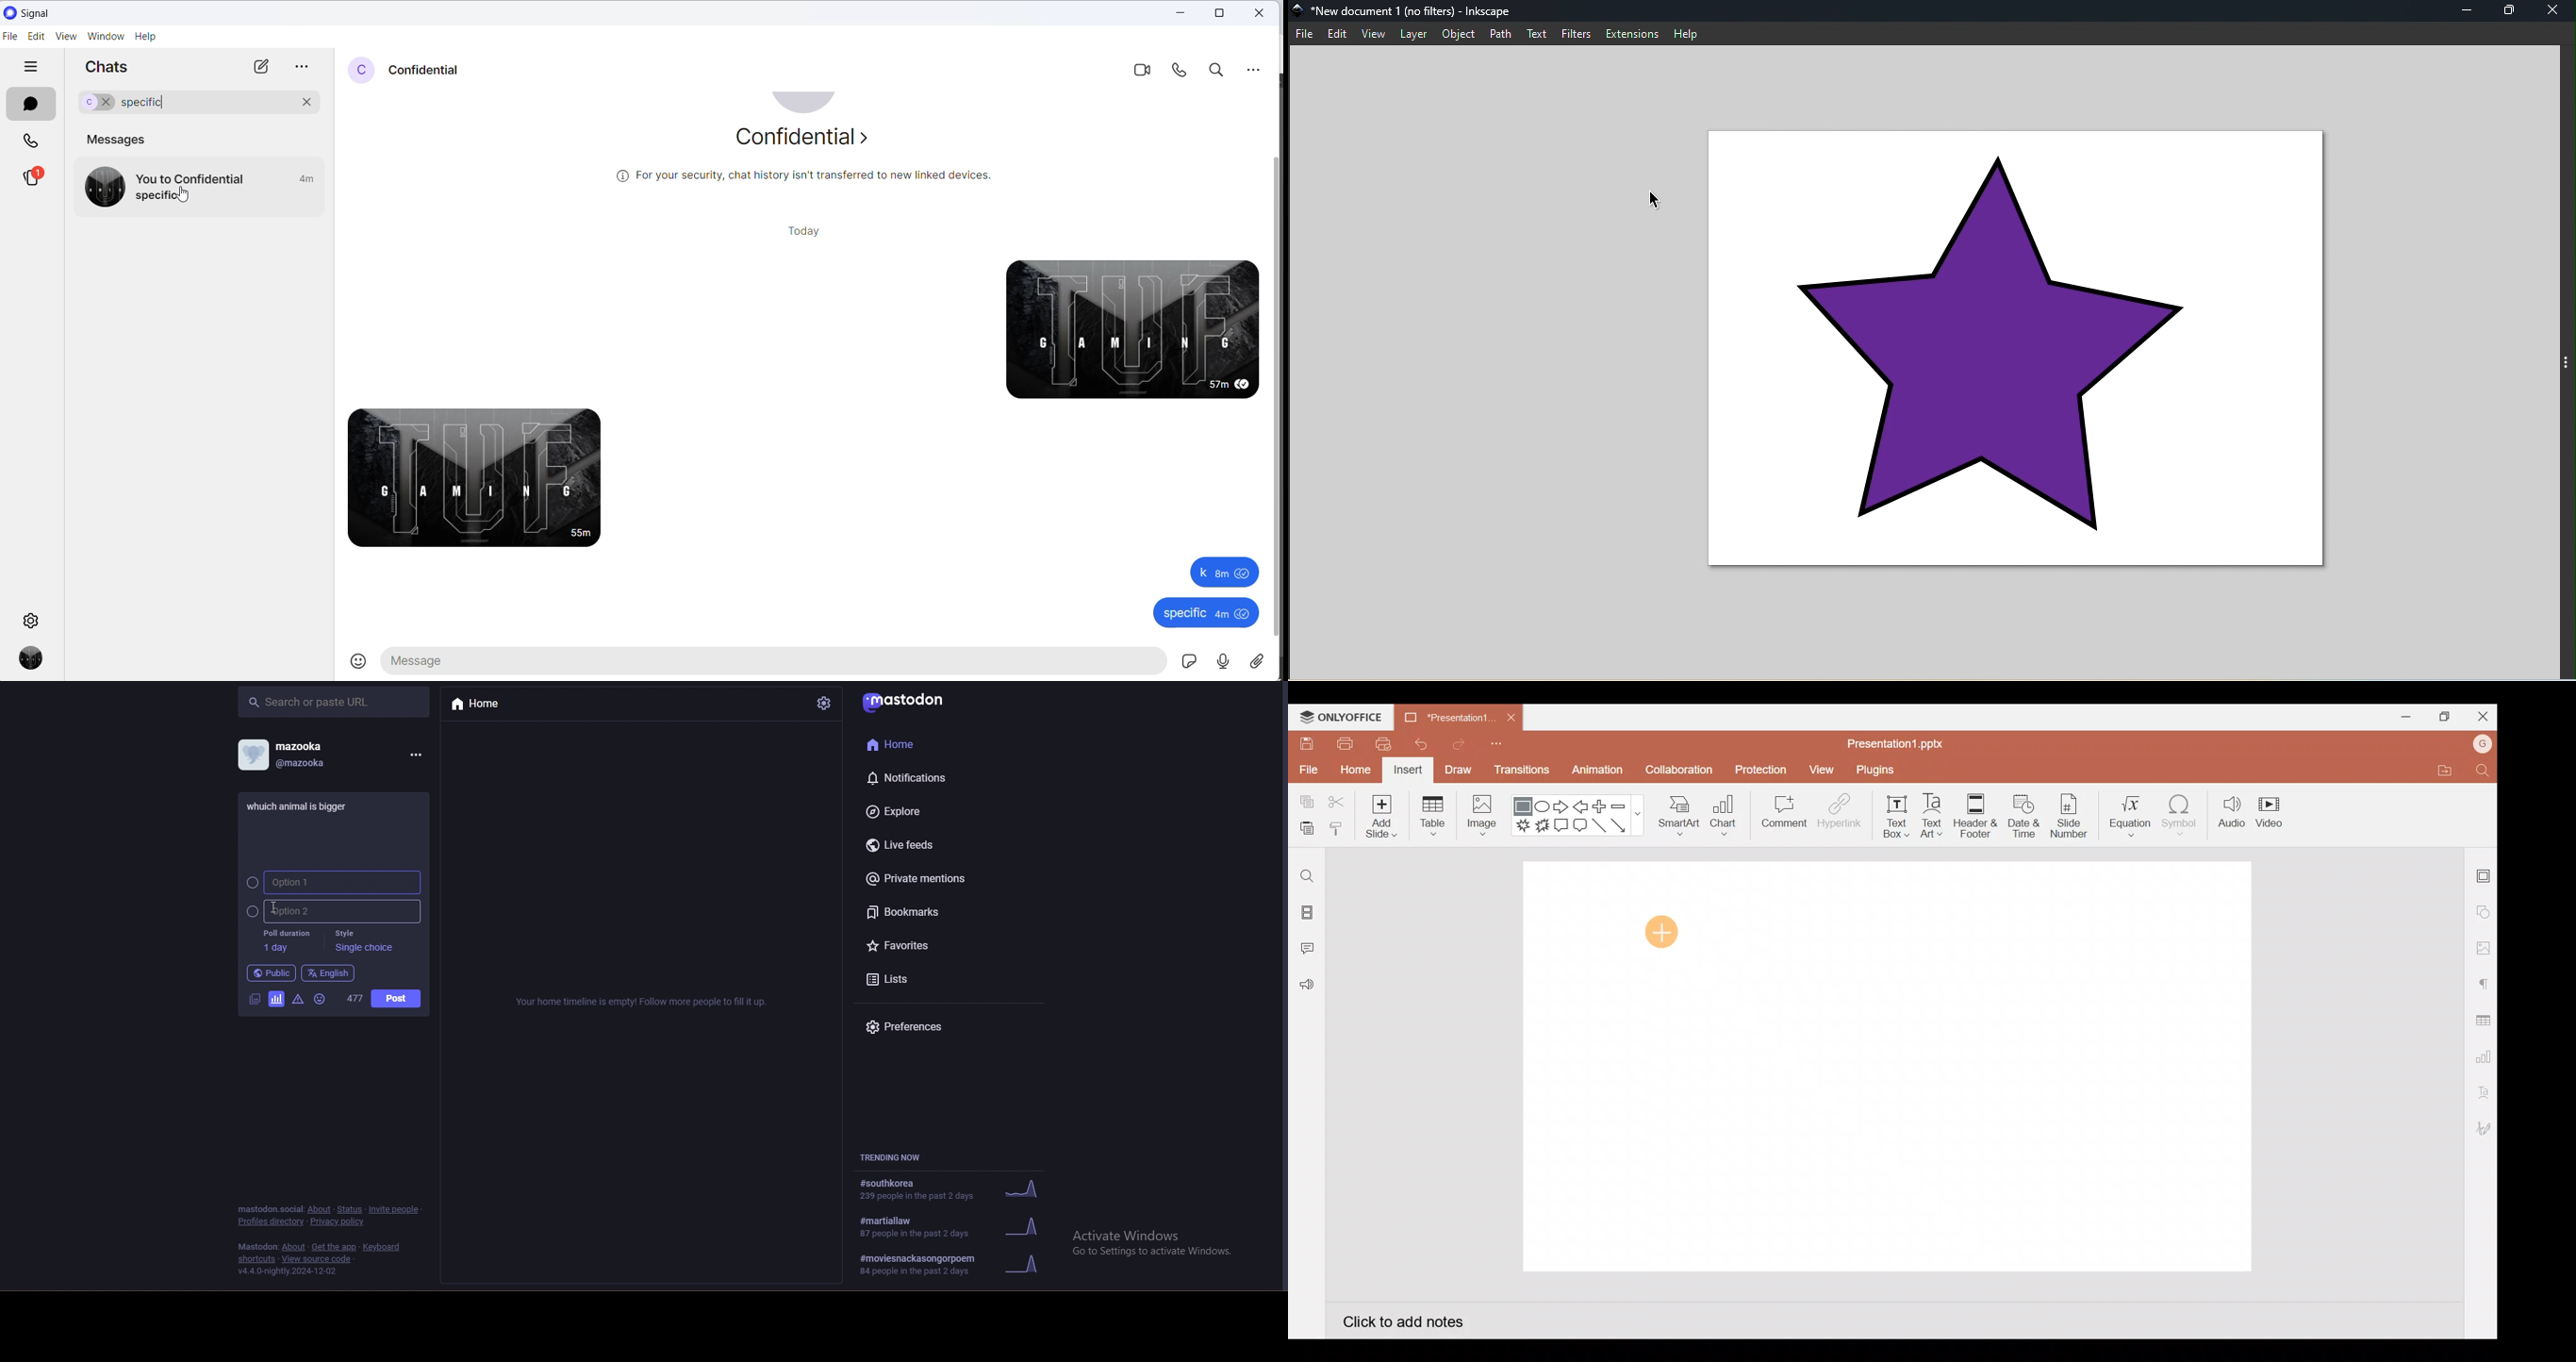 The height and width of the screenshot is (1372, 2576). What do you see at coordinates (1724, 814) in the screenshot?
I see `Chart` at bounding box center [1724, 814].